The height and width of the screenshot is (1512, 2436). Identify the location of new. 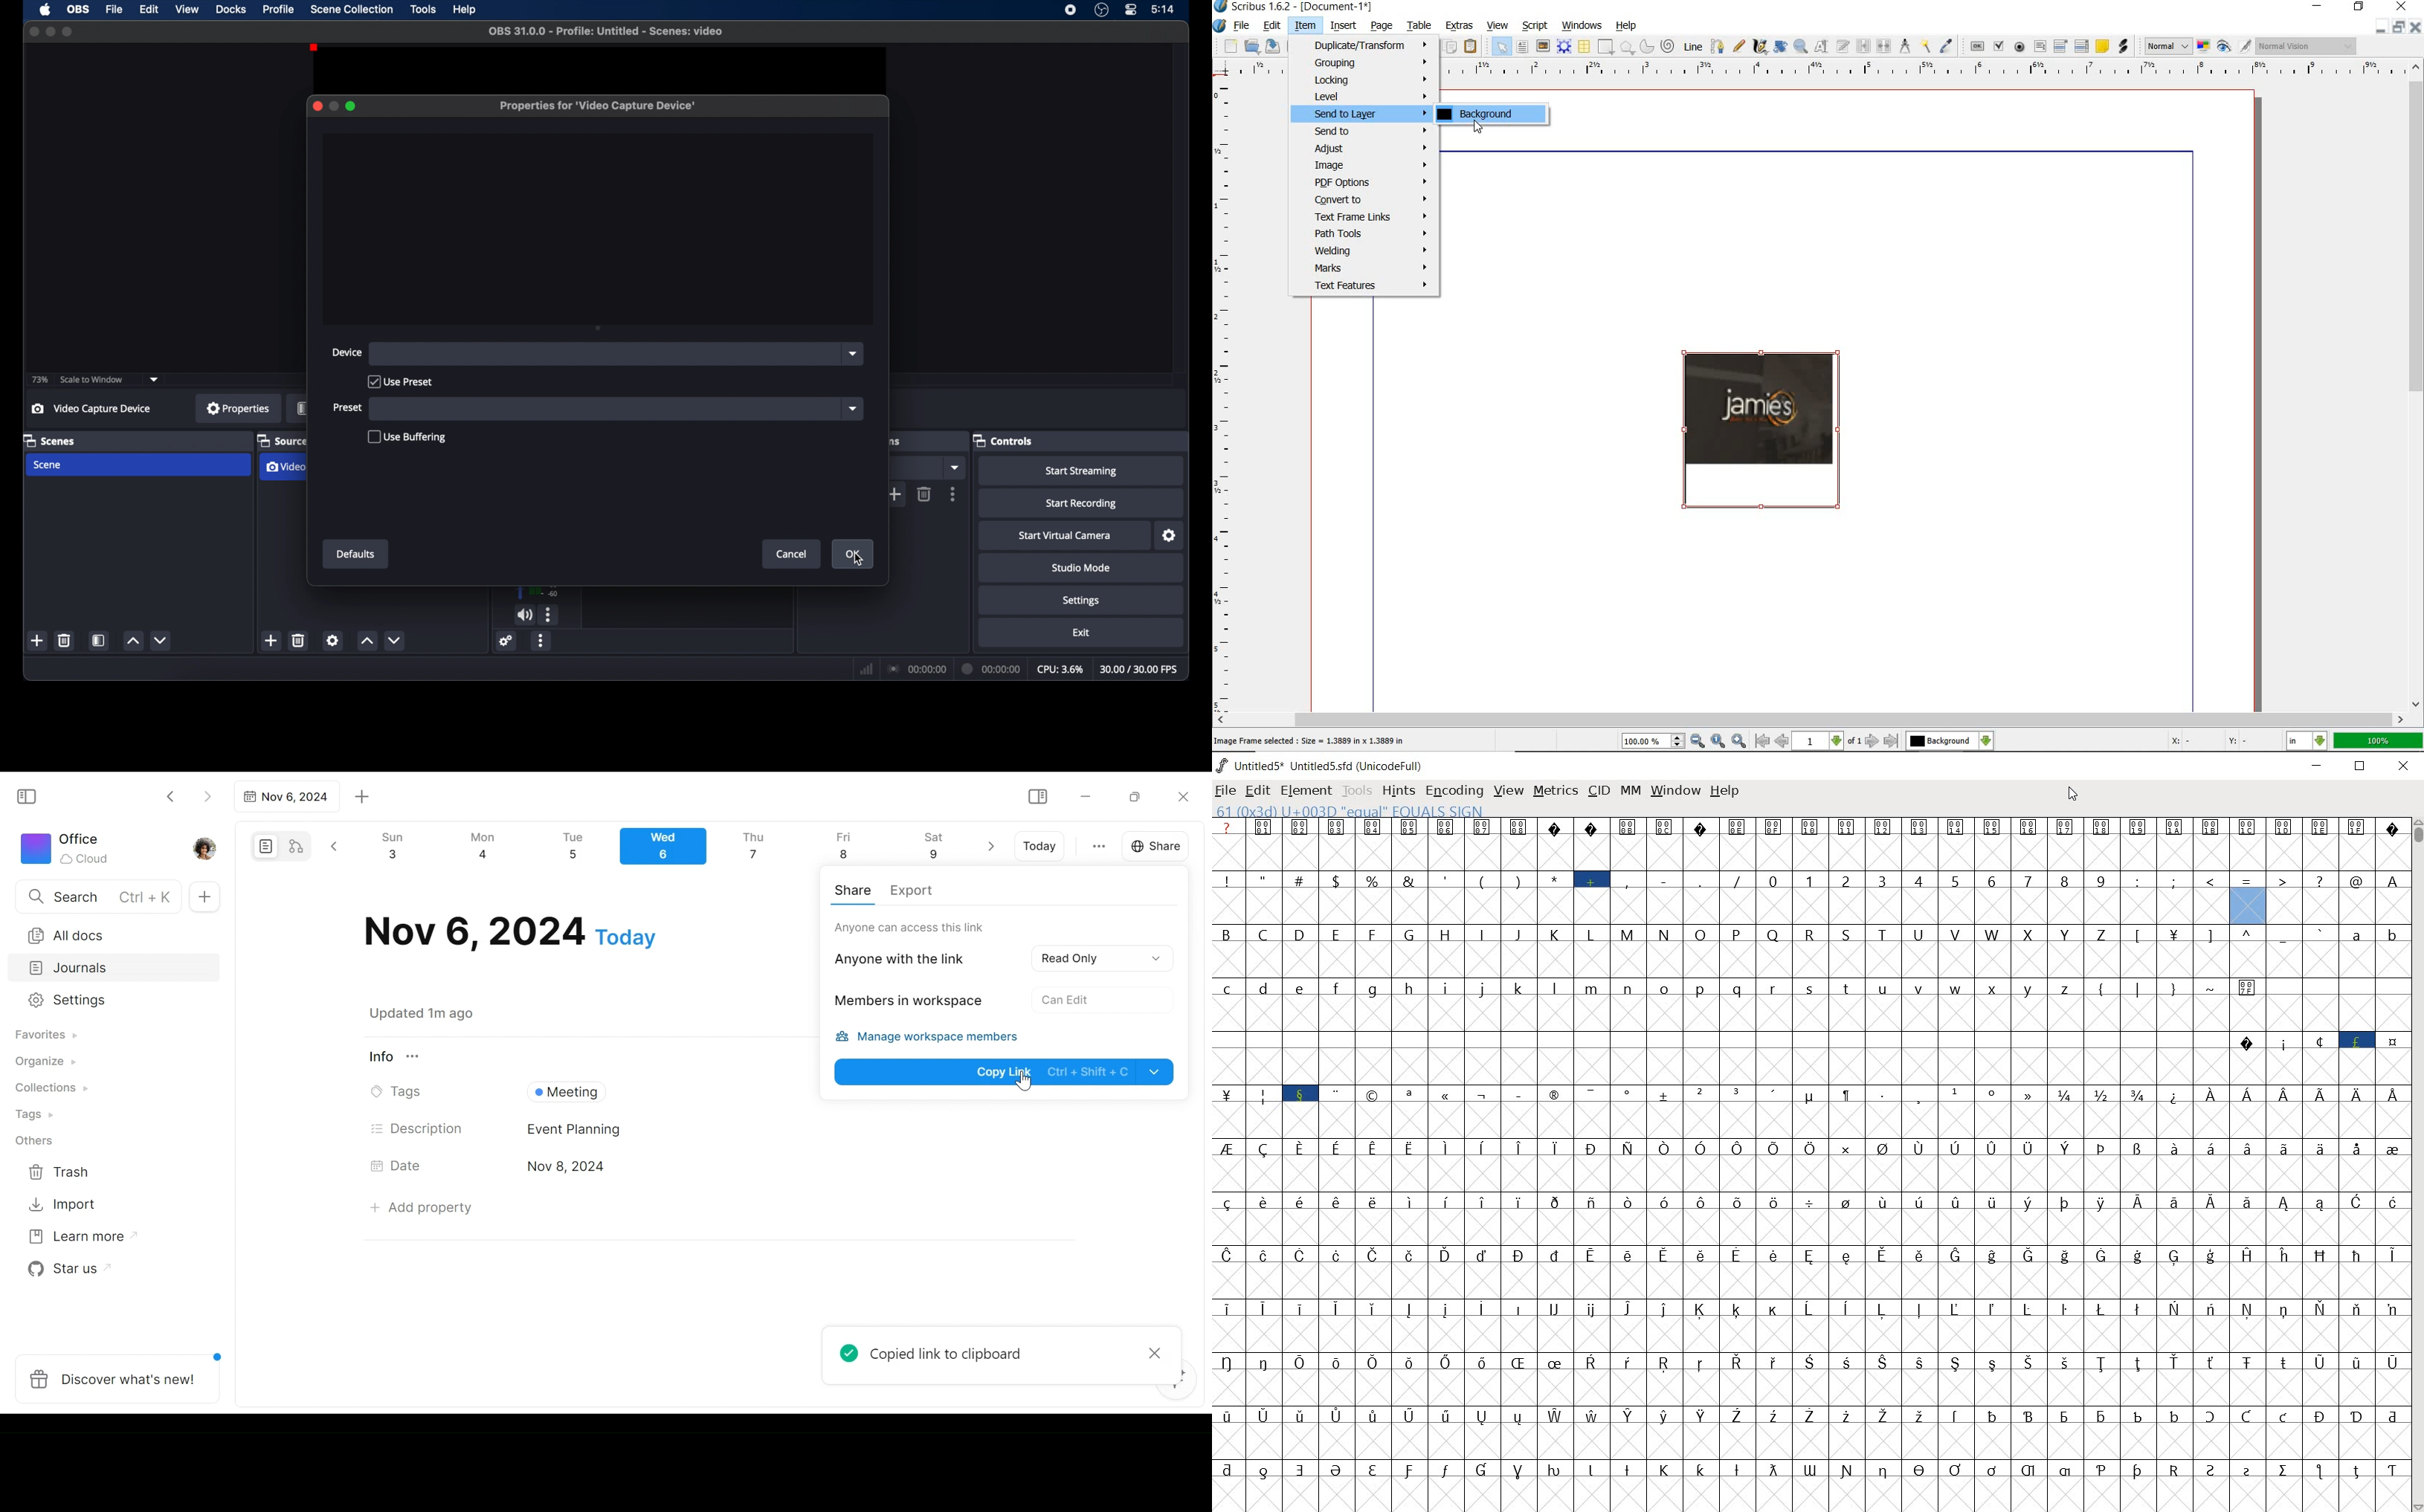
(1229, 45).